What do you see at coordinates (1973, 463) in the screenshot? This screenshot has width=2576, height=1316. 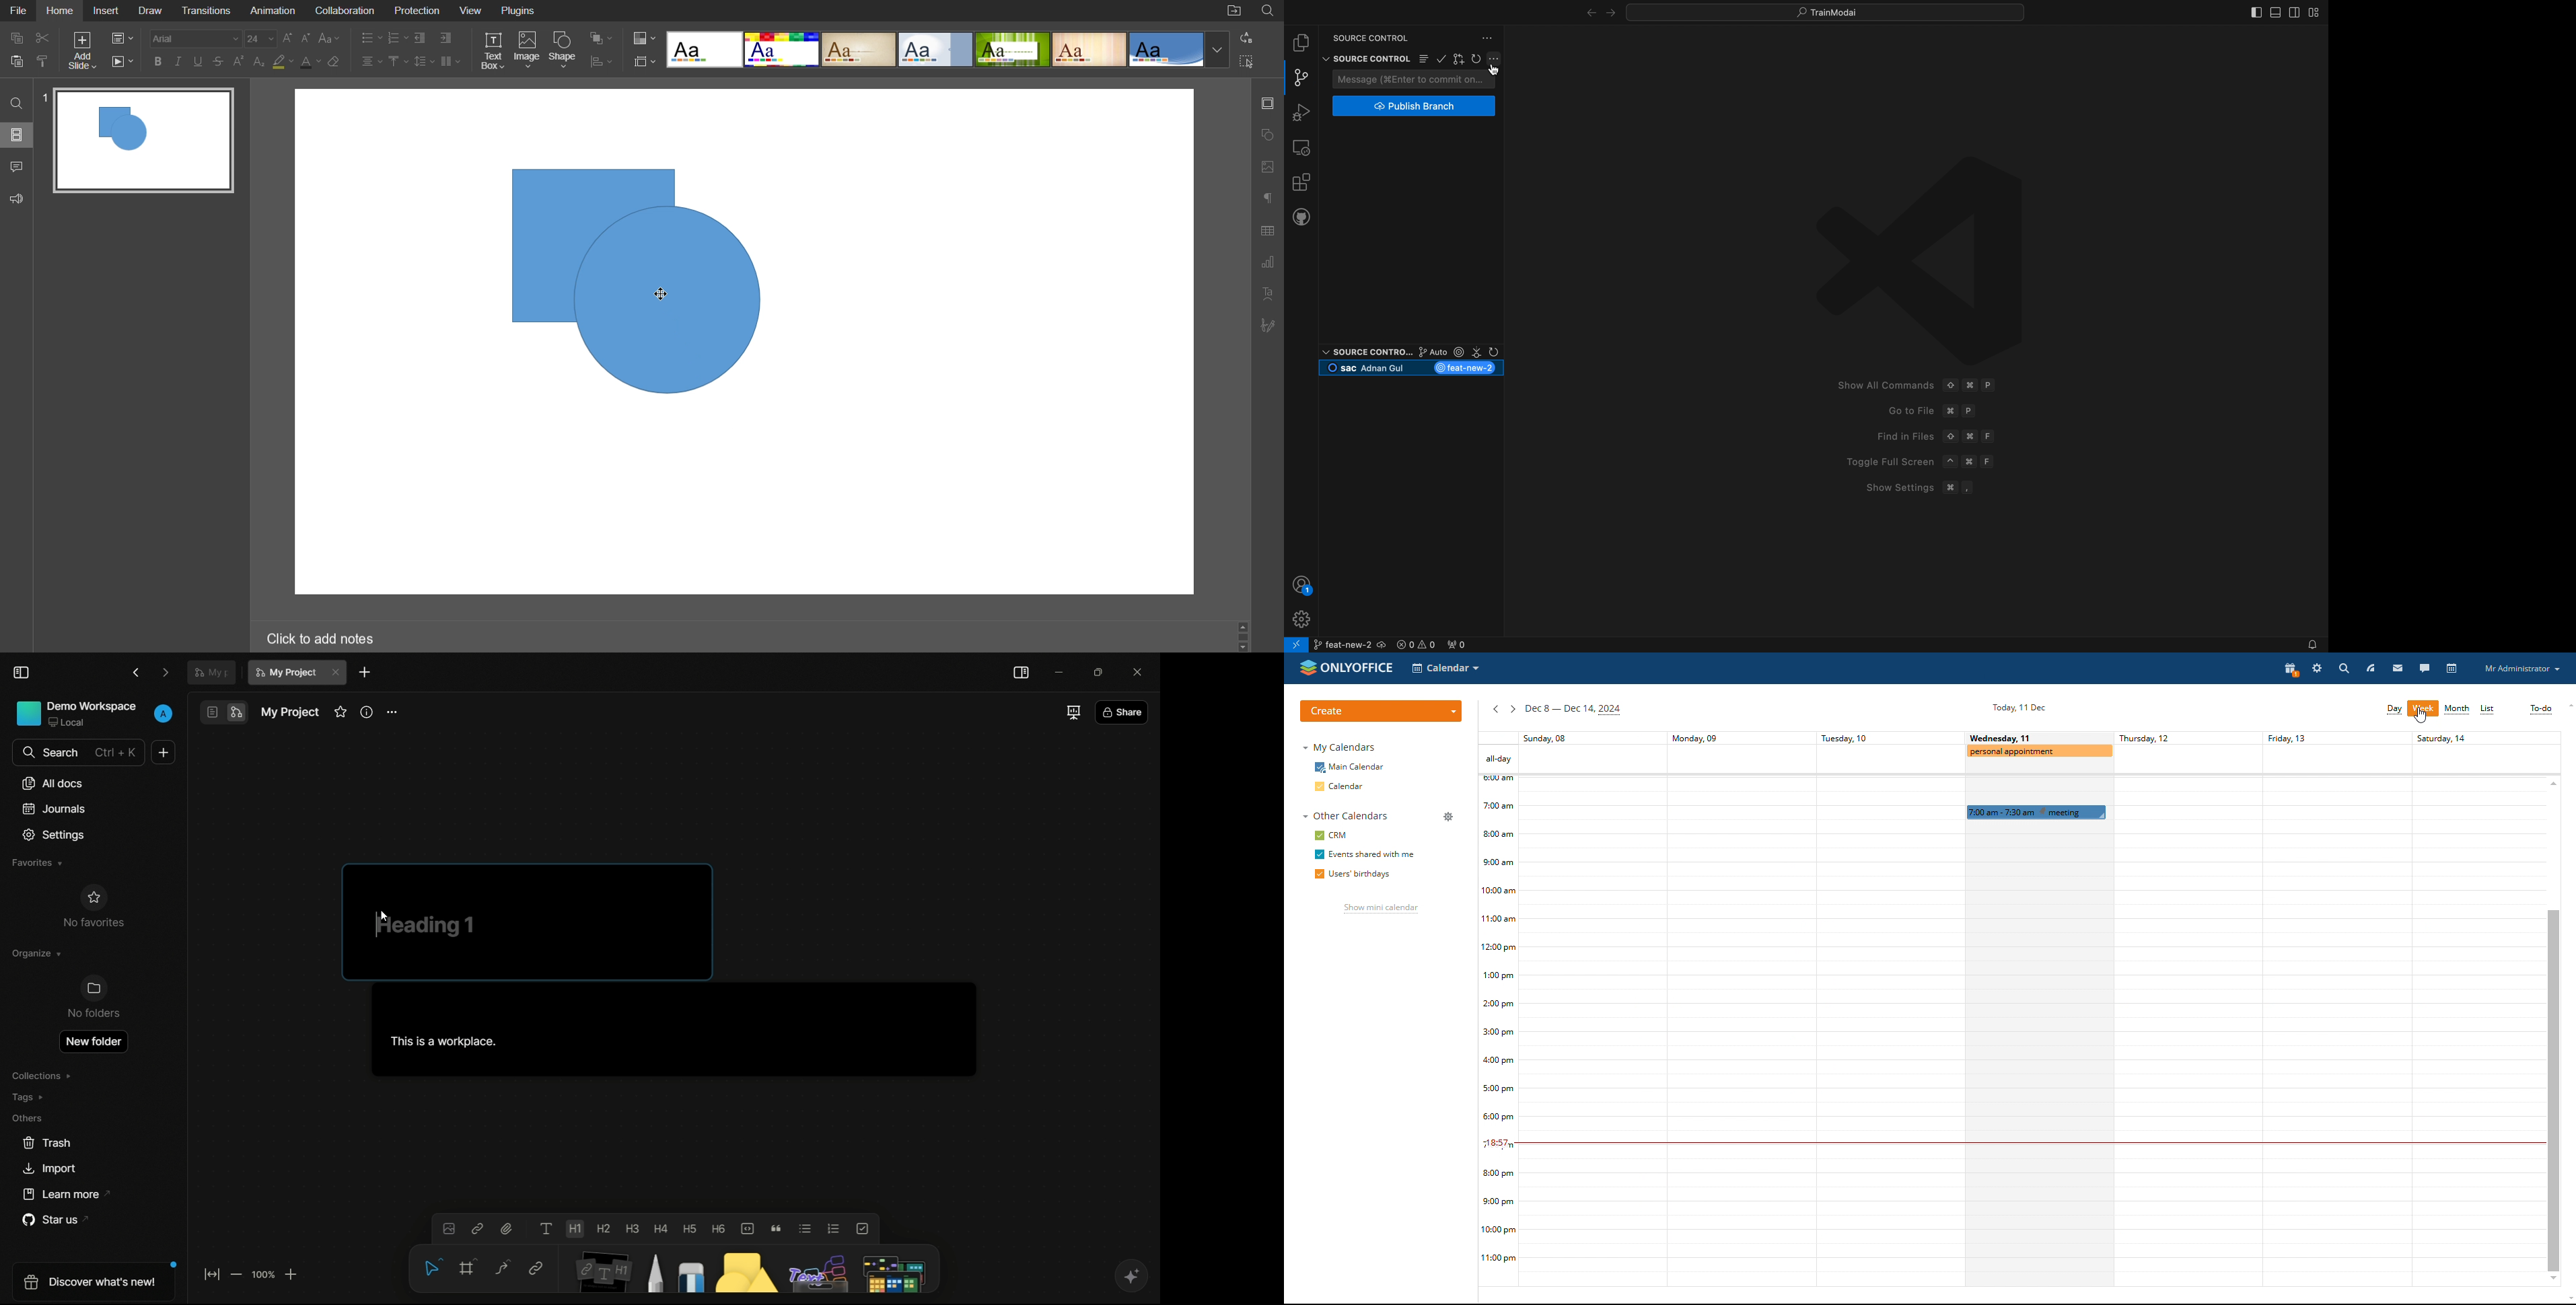 I see `Command` at bounding box center [1973, 463].